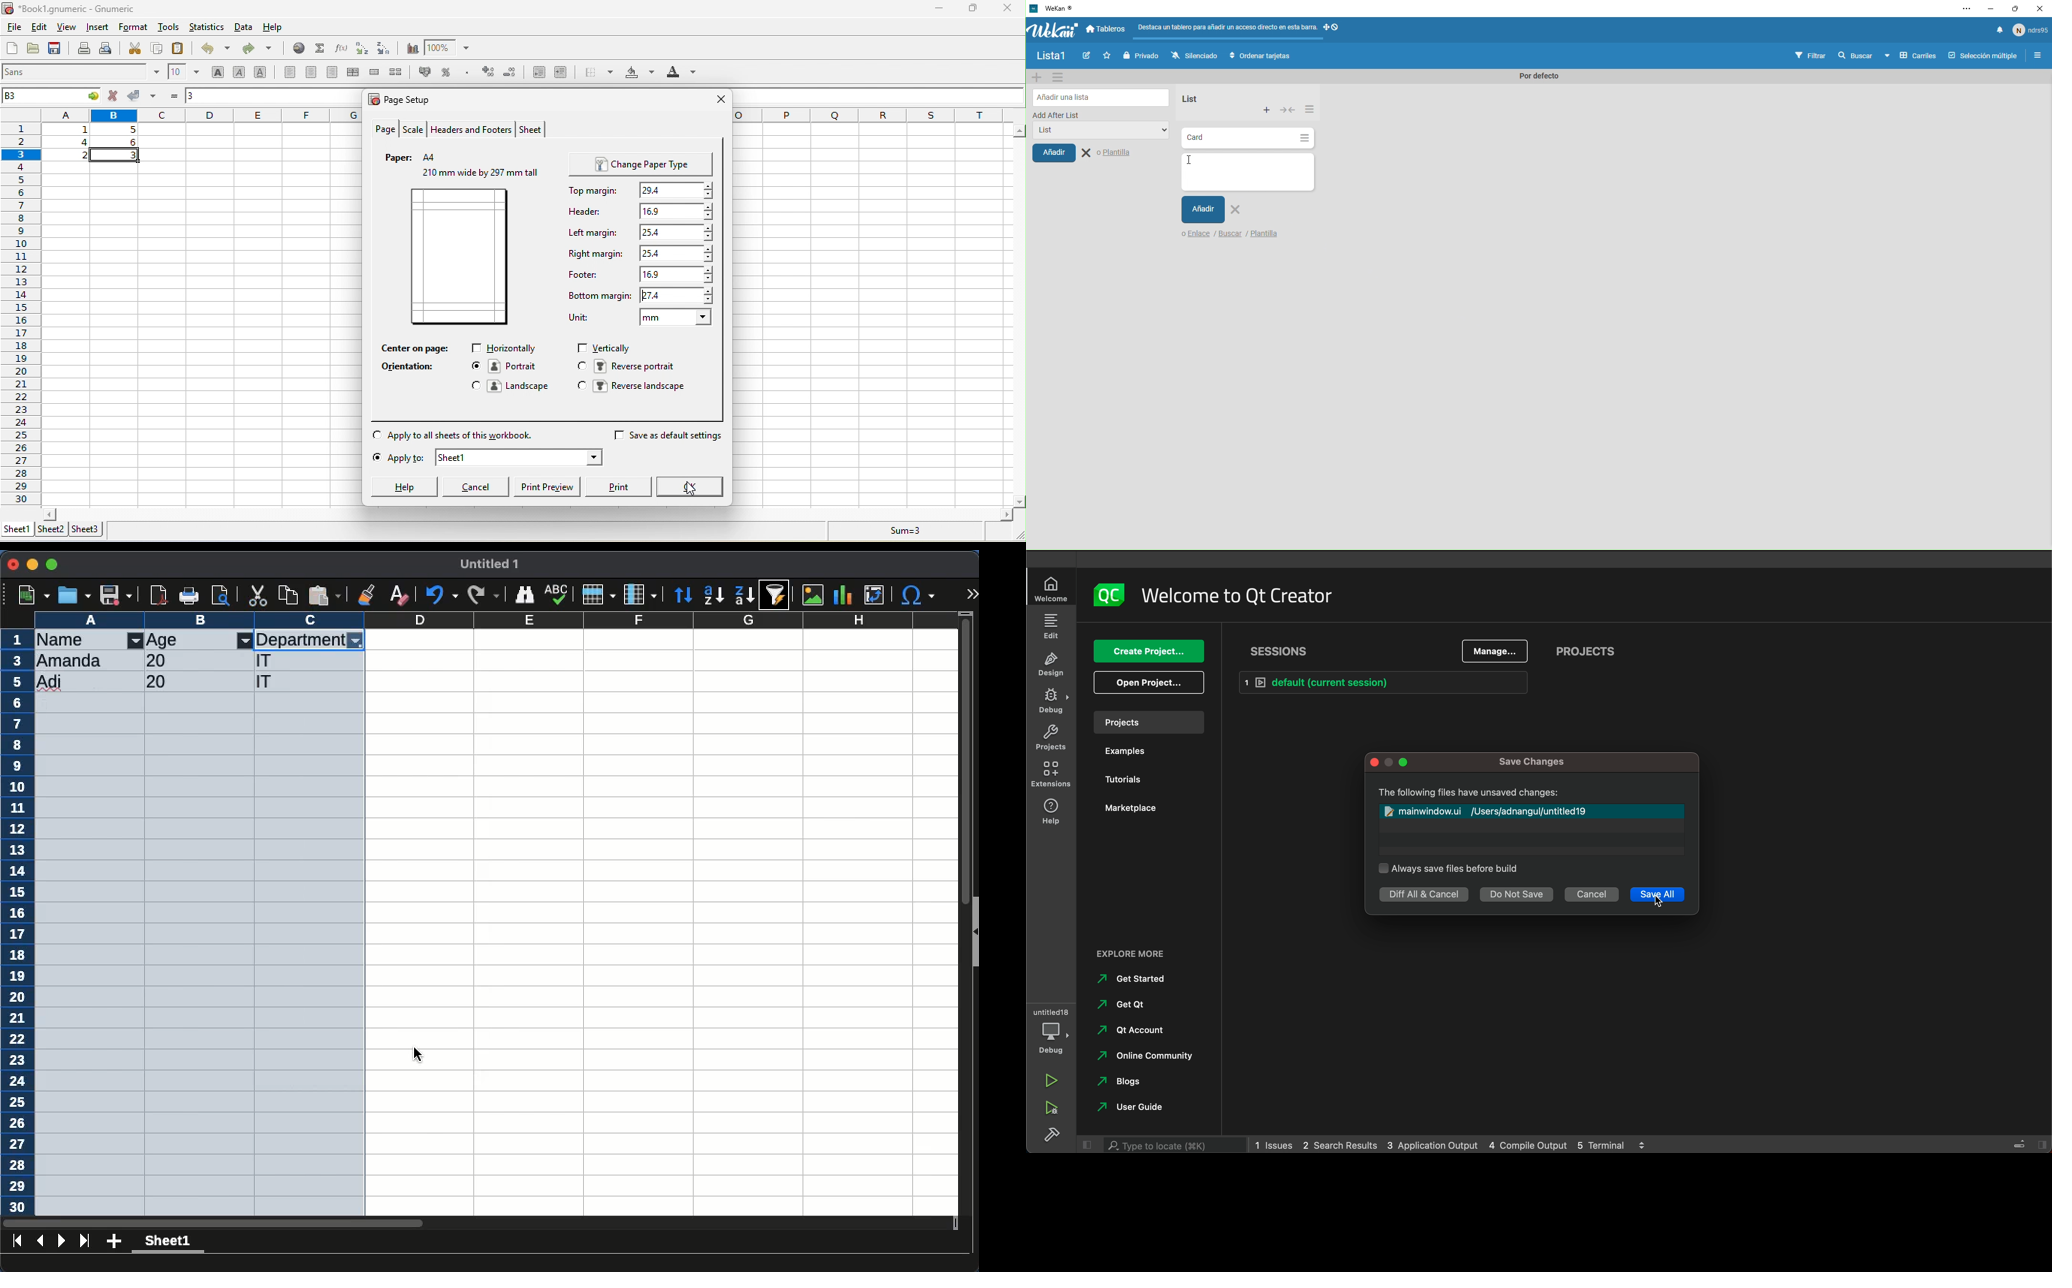 Image resolution: width=2072 pixels, height=1288 pixels. What do you see at coordinates (587, 210) in the screenshot?
I see `header` at bounding box center [587, 210].